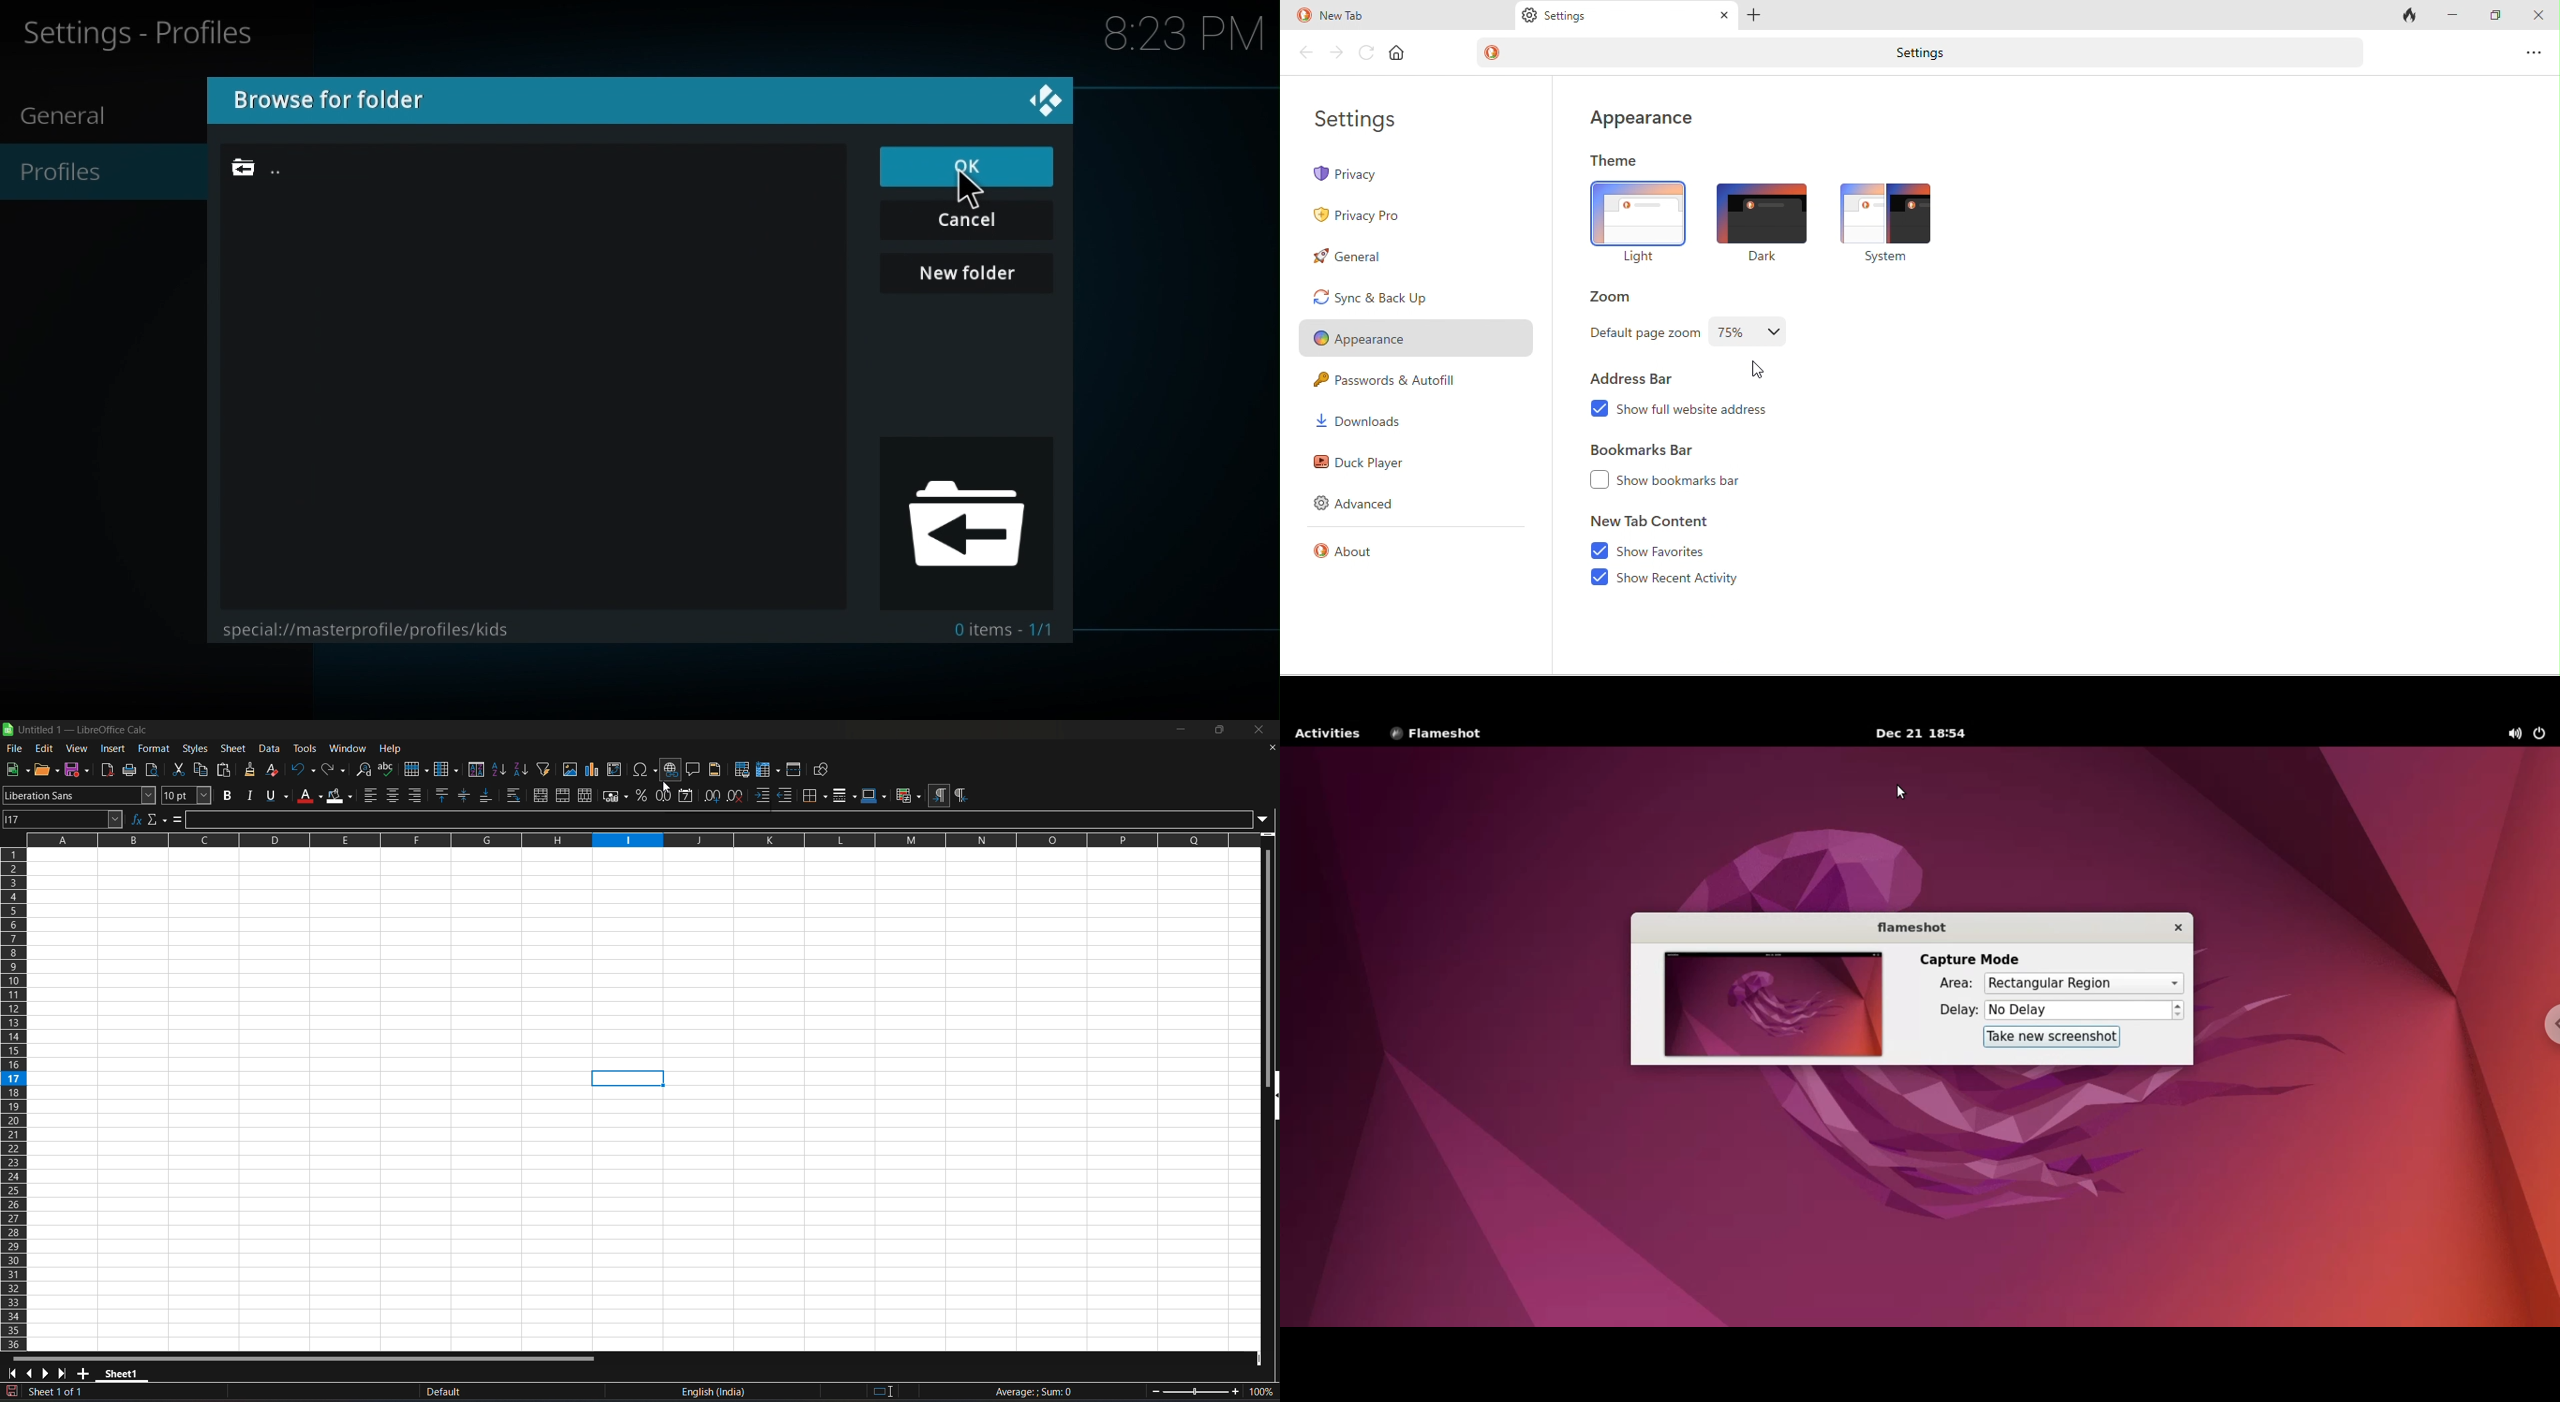  Describe the element at coordinates (1365, 214) in the screenshot. I see `privacy pro` at that location.